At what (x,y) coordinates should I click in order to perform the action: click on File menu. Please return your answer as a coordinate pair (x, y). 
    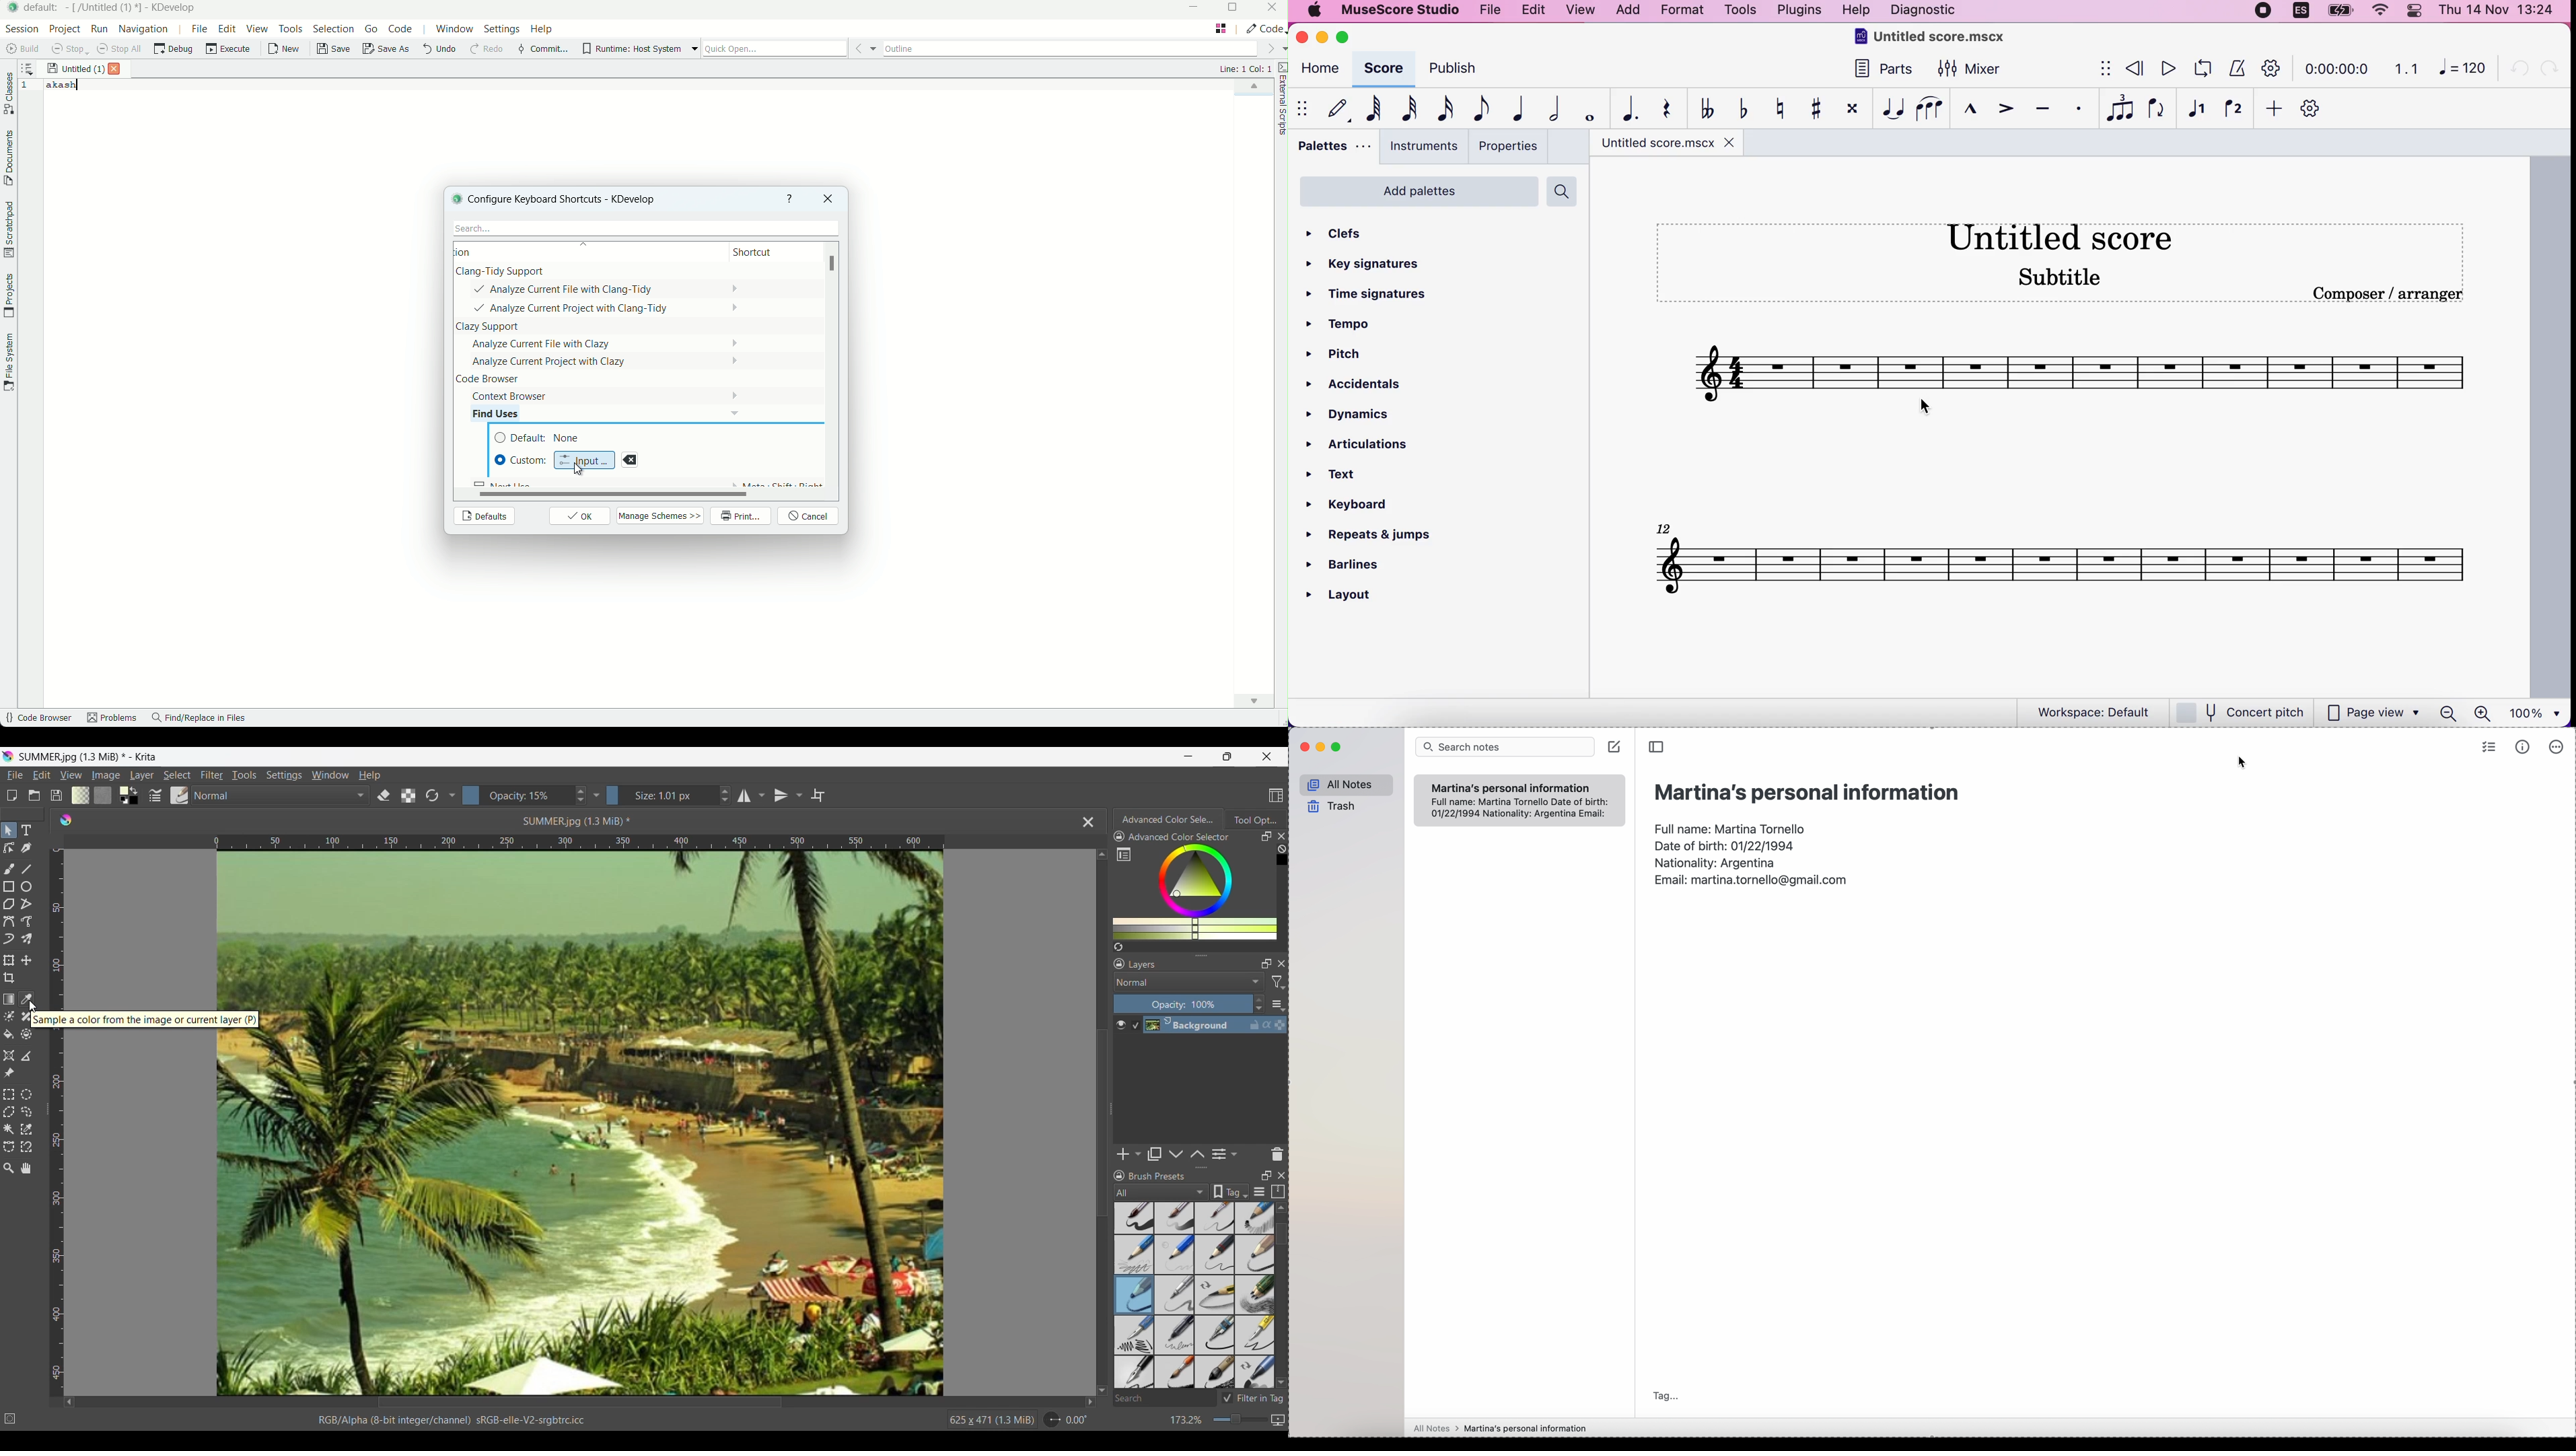
    Looking at the image, I should click on (15, 775).